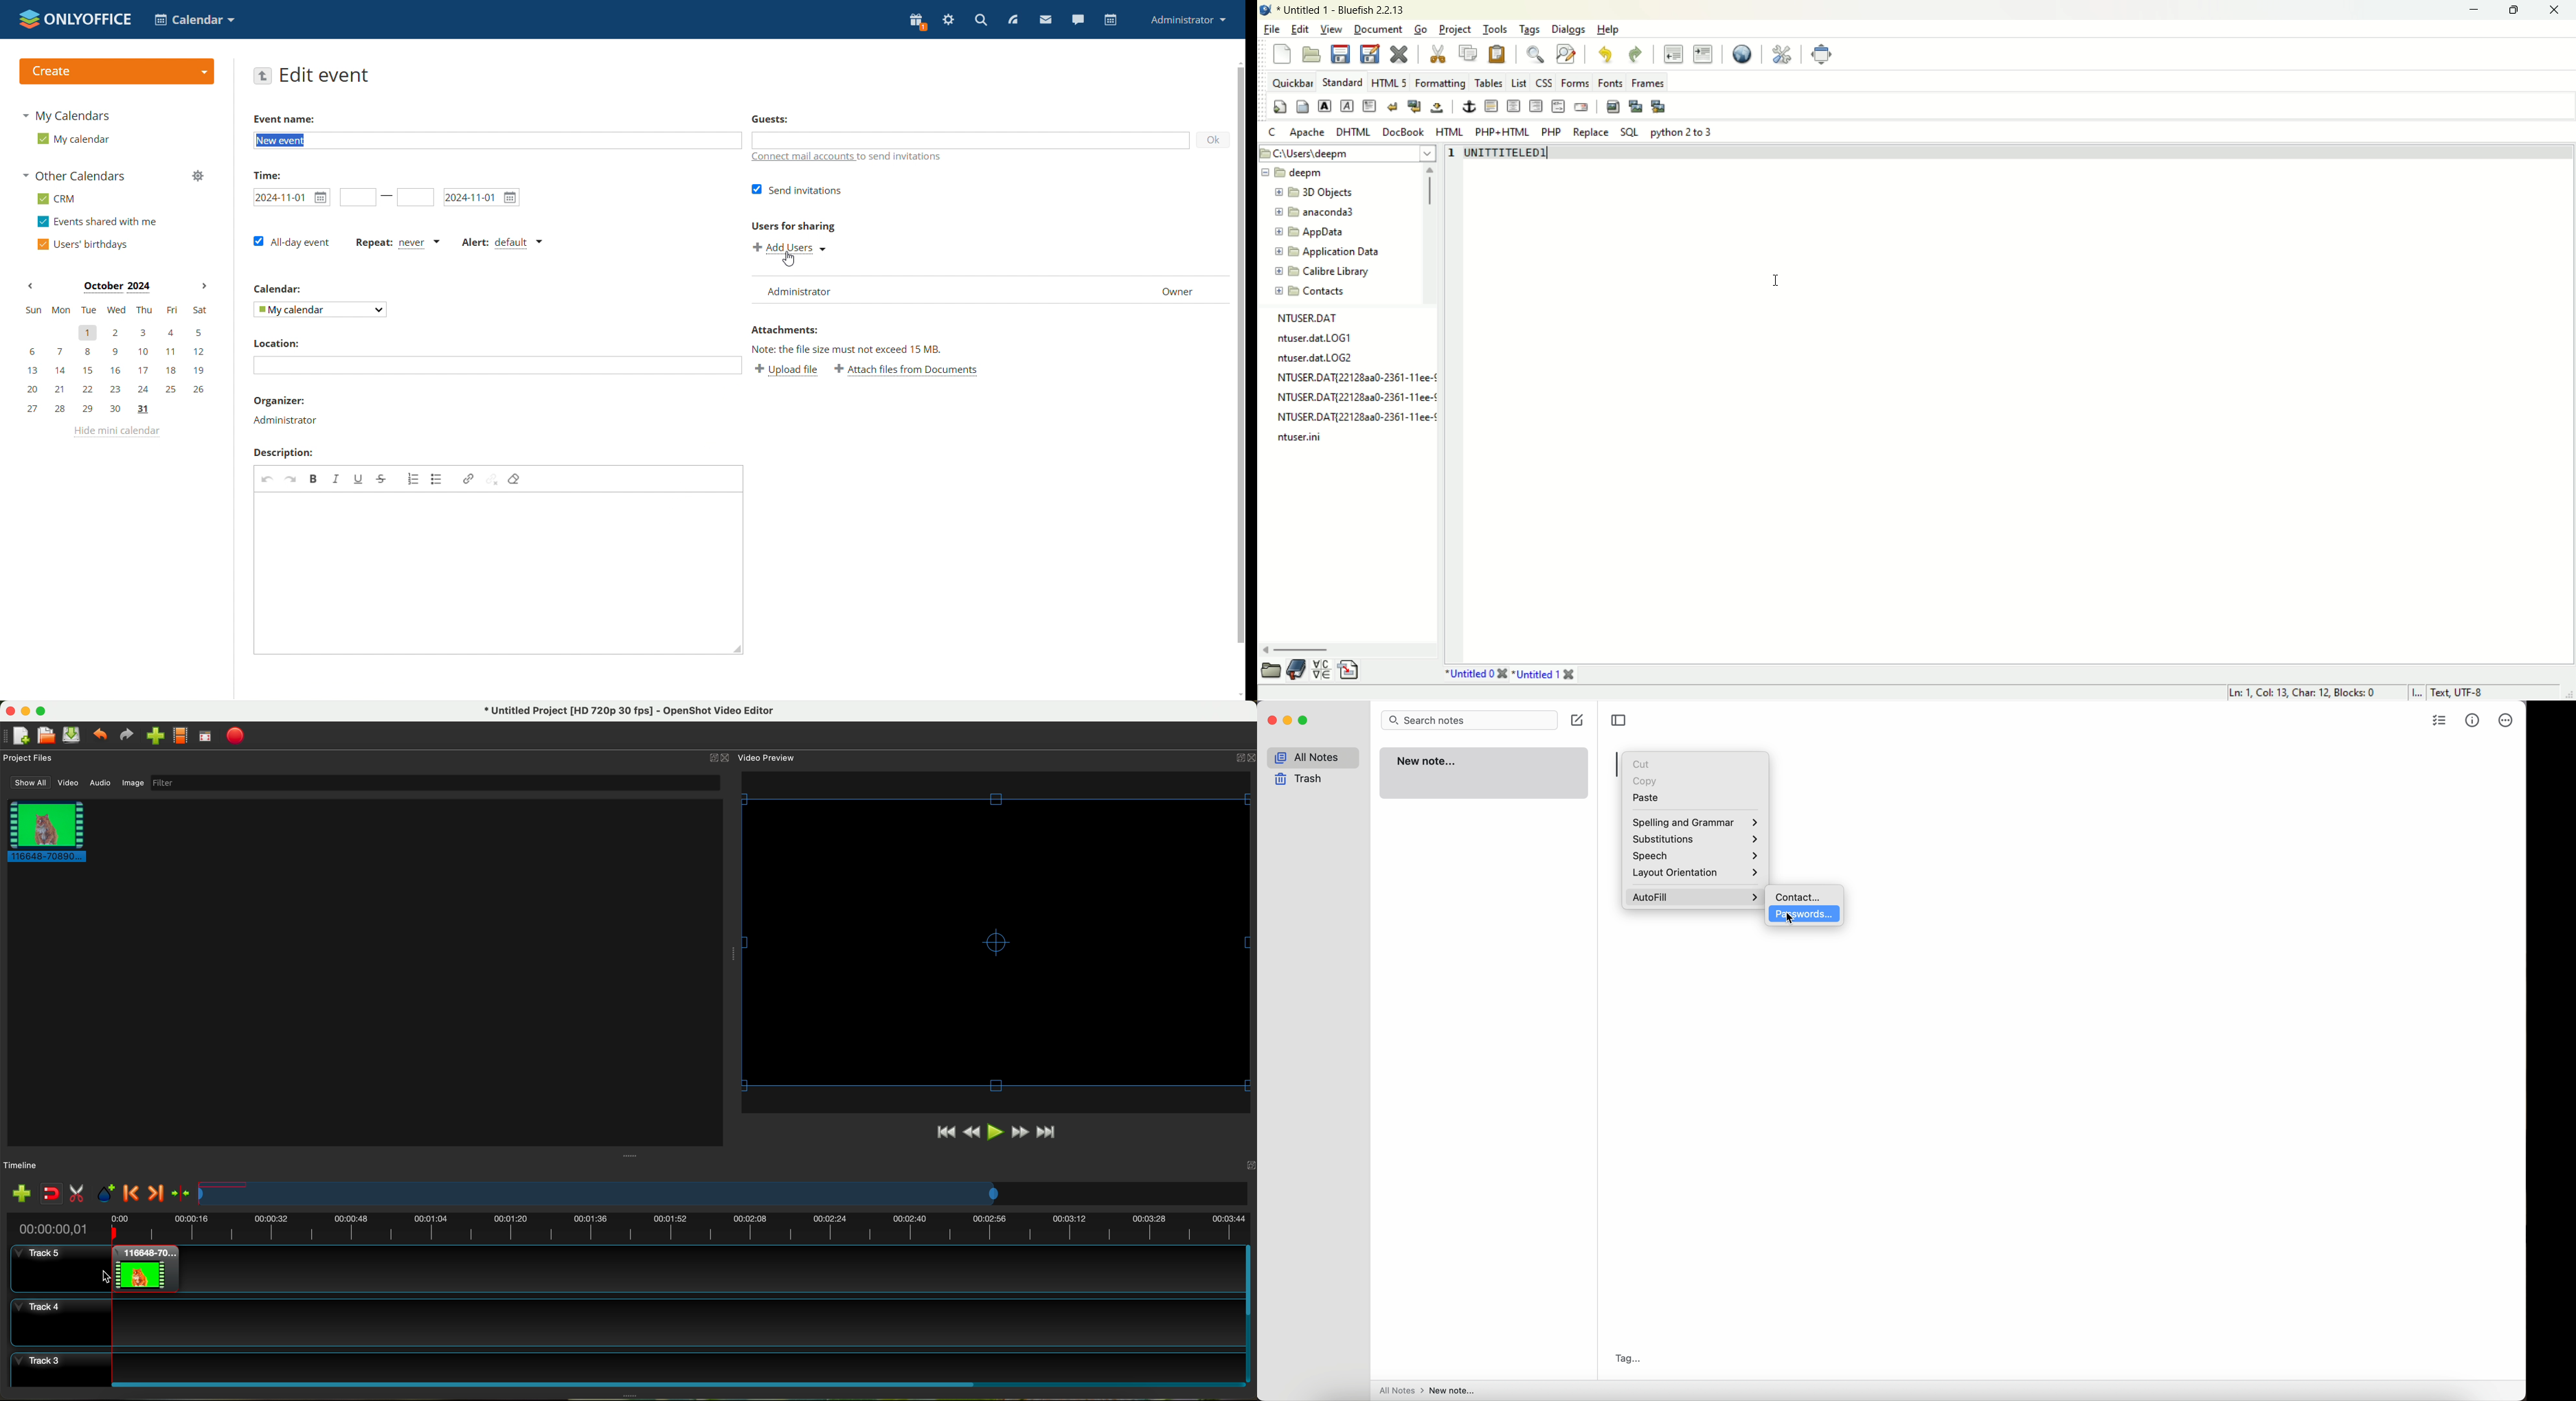 The width and height of the screenshot is (2576, 1428). Describe the element at coordinates (290, 479) in the screenshot. I see `redo` at that location.